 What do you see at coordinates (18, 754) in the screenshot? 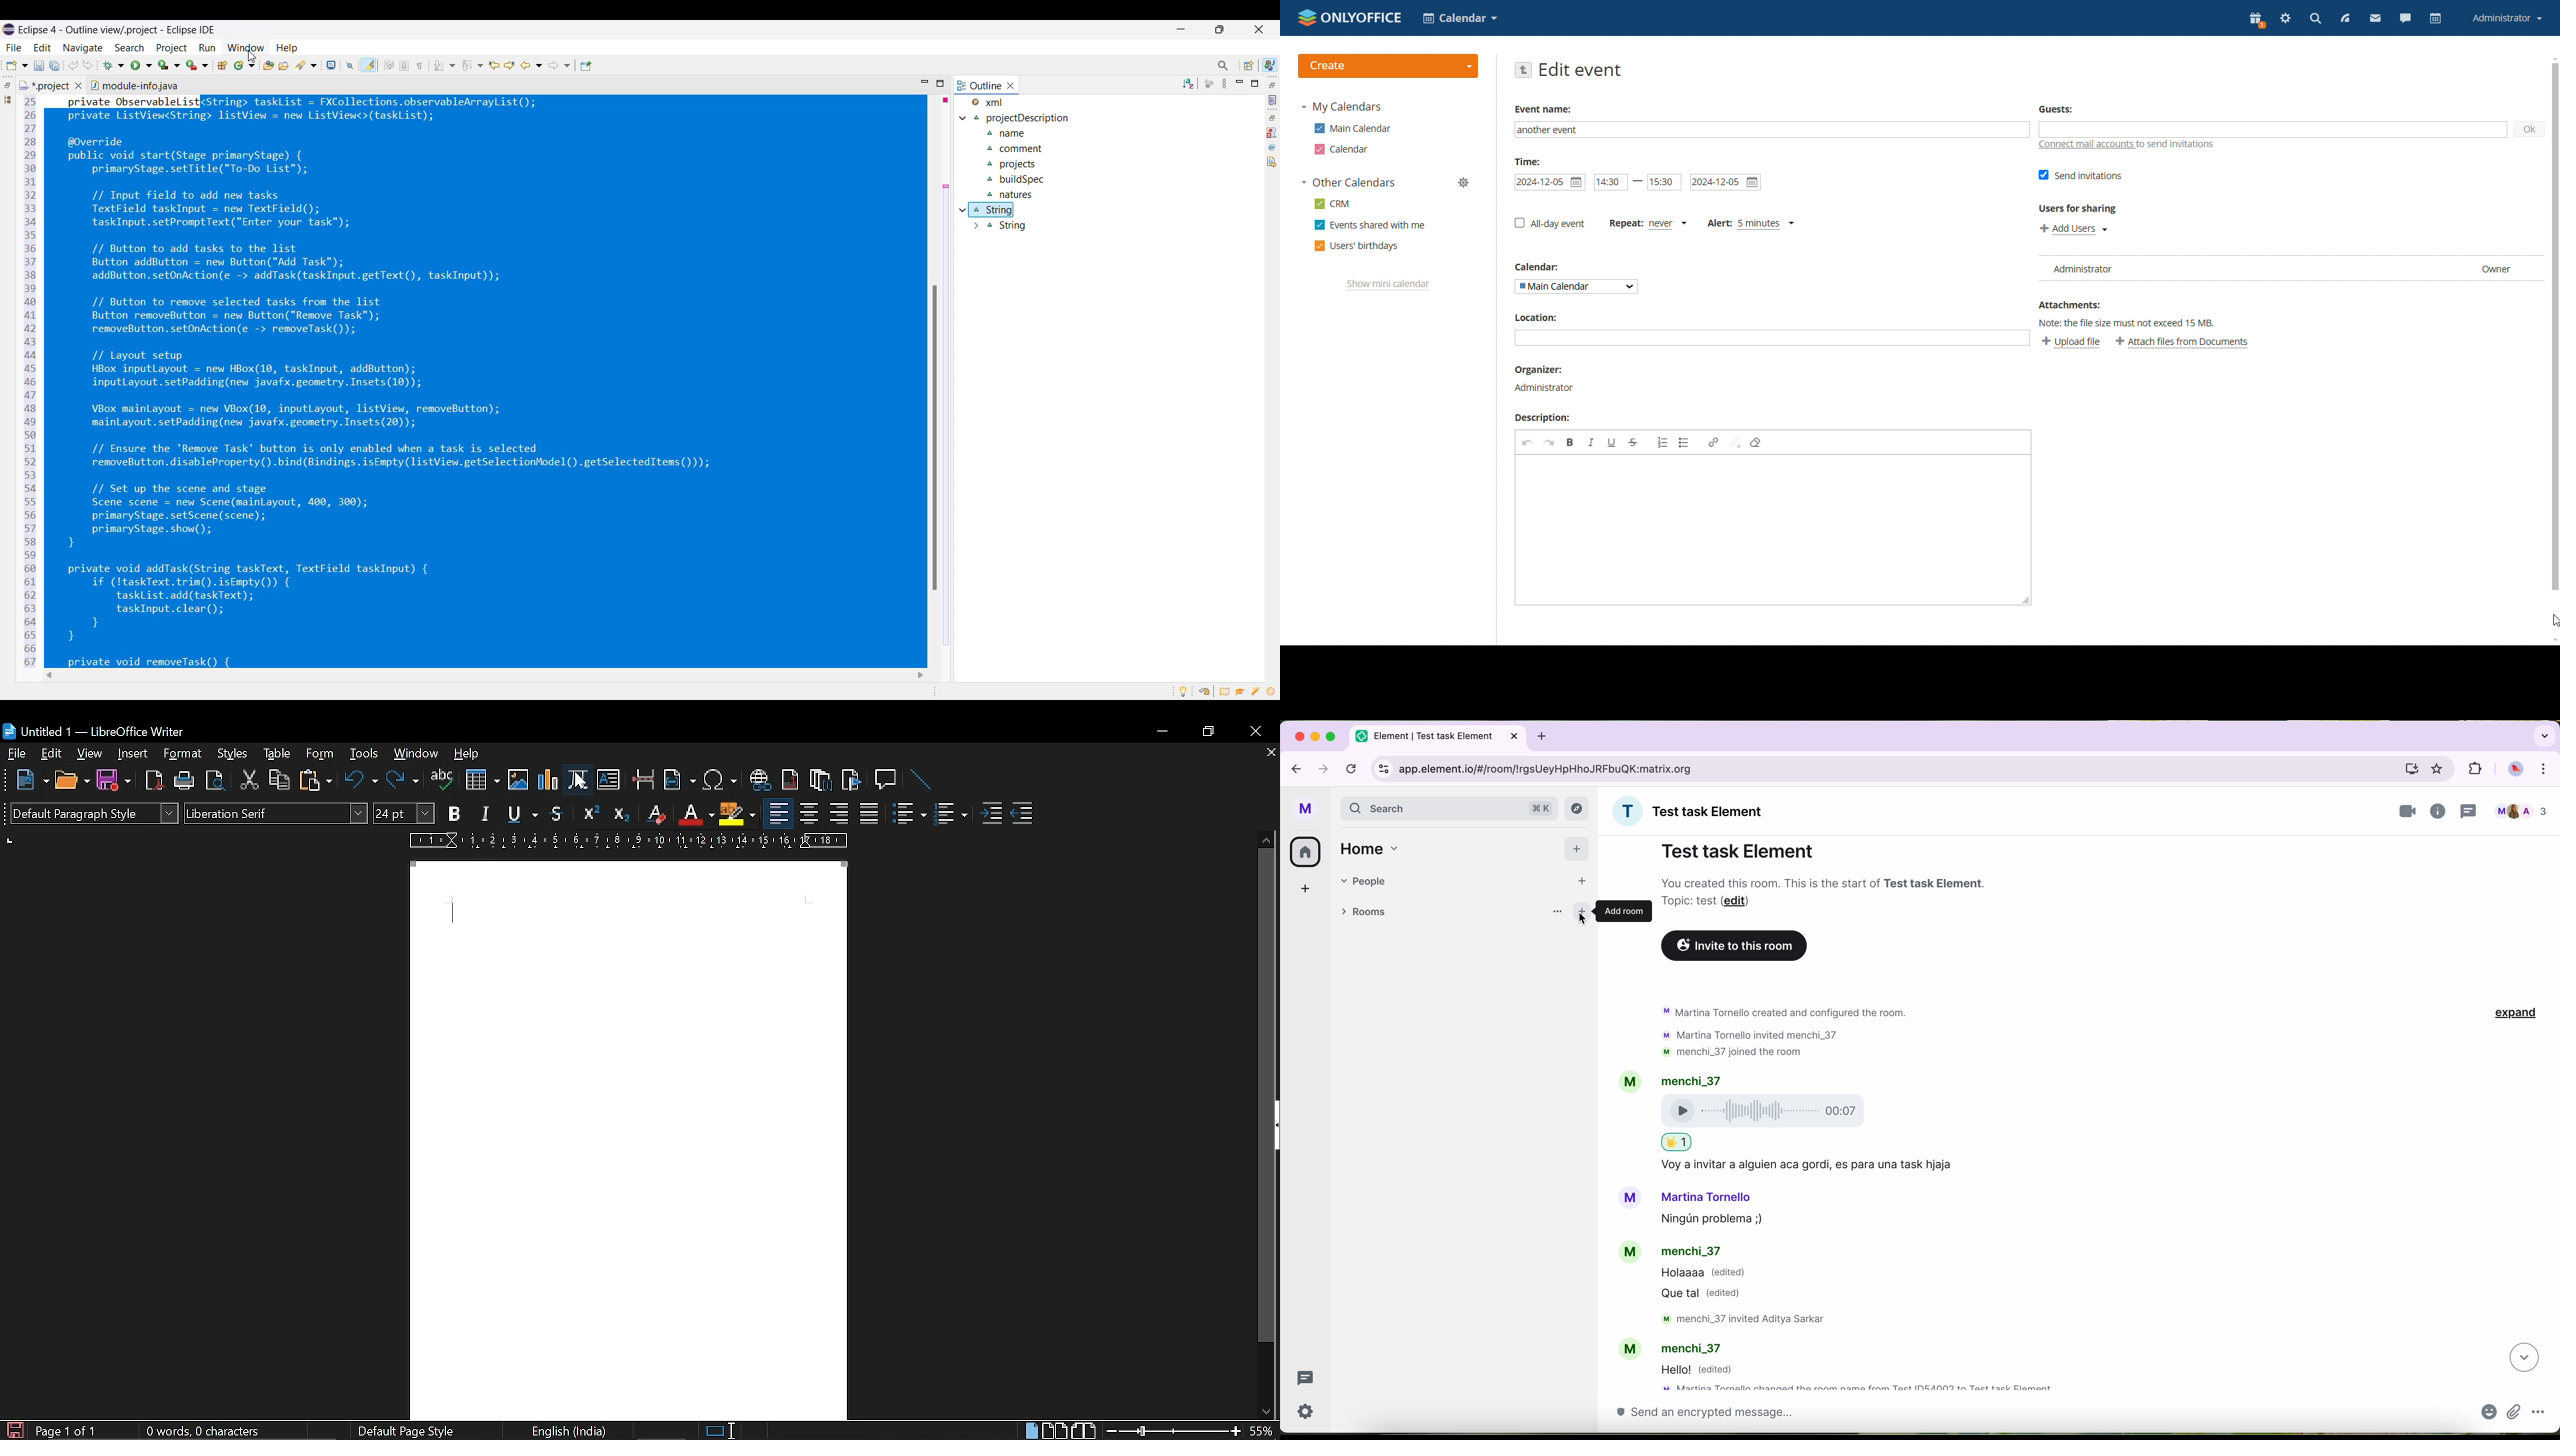
I see `file` at bounding box center [18, 754].